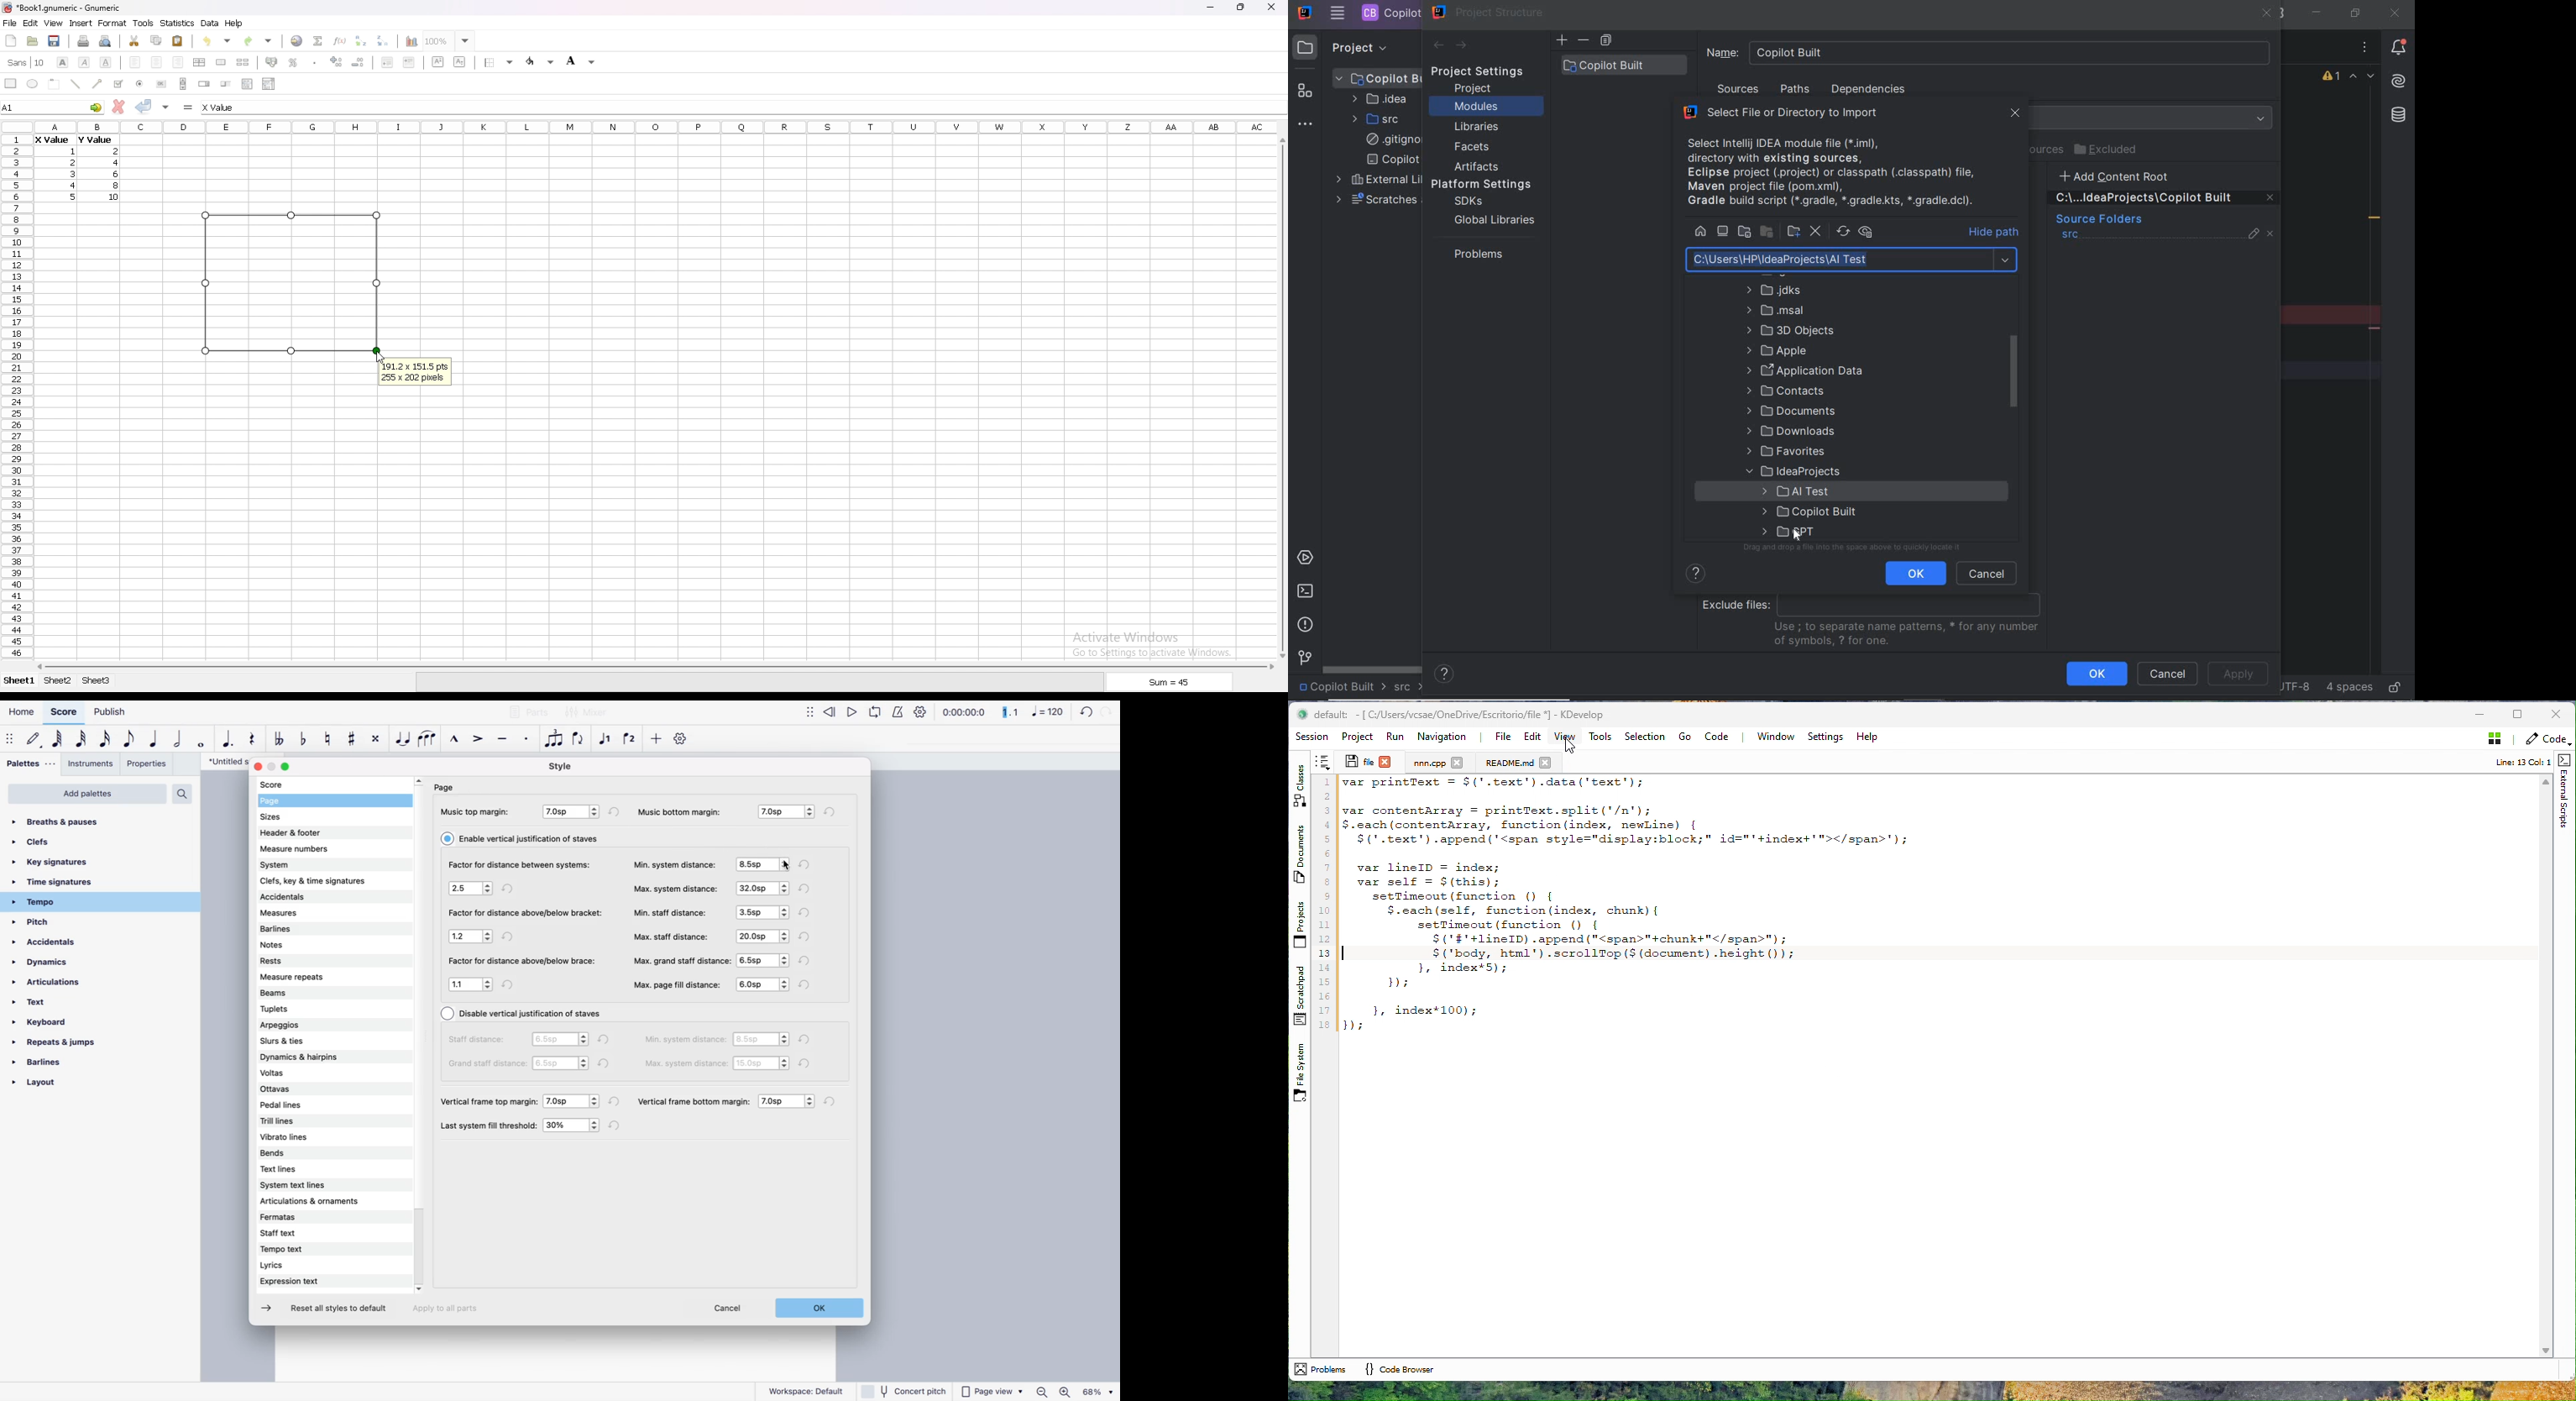 The height and width of the screenshot is (1428, 2576). What do you see at coordinates (72, 162) in the screenshot?
I see `value` at bounding box center [72, 162].